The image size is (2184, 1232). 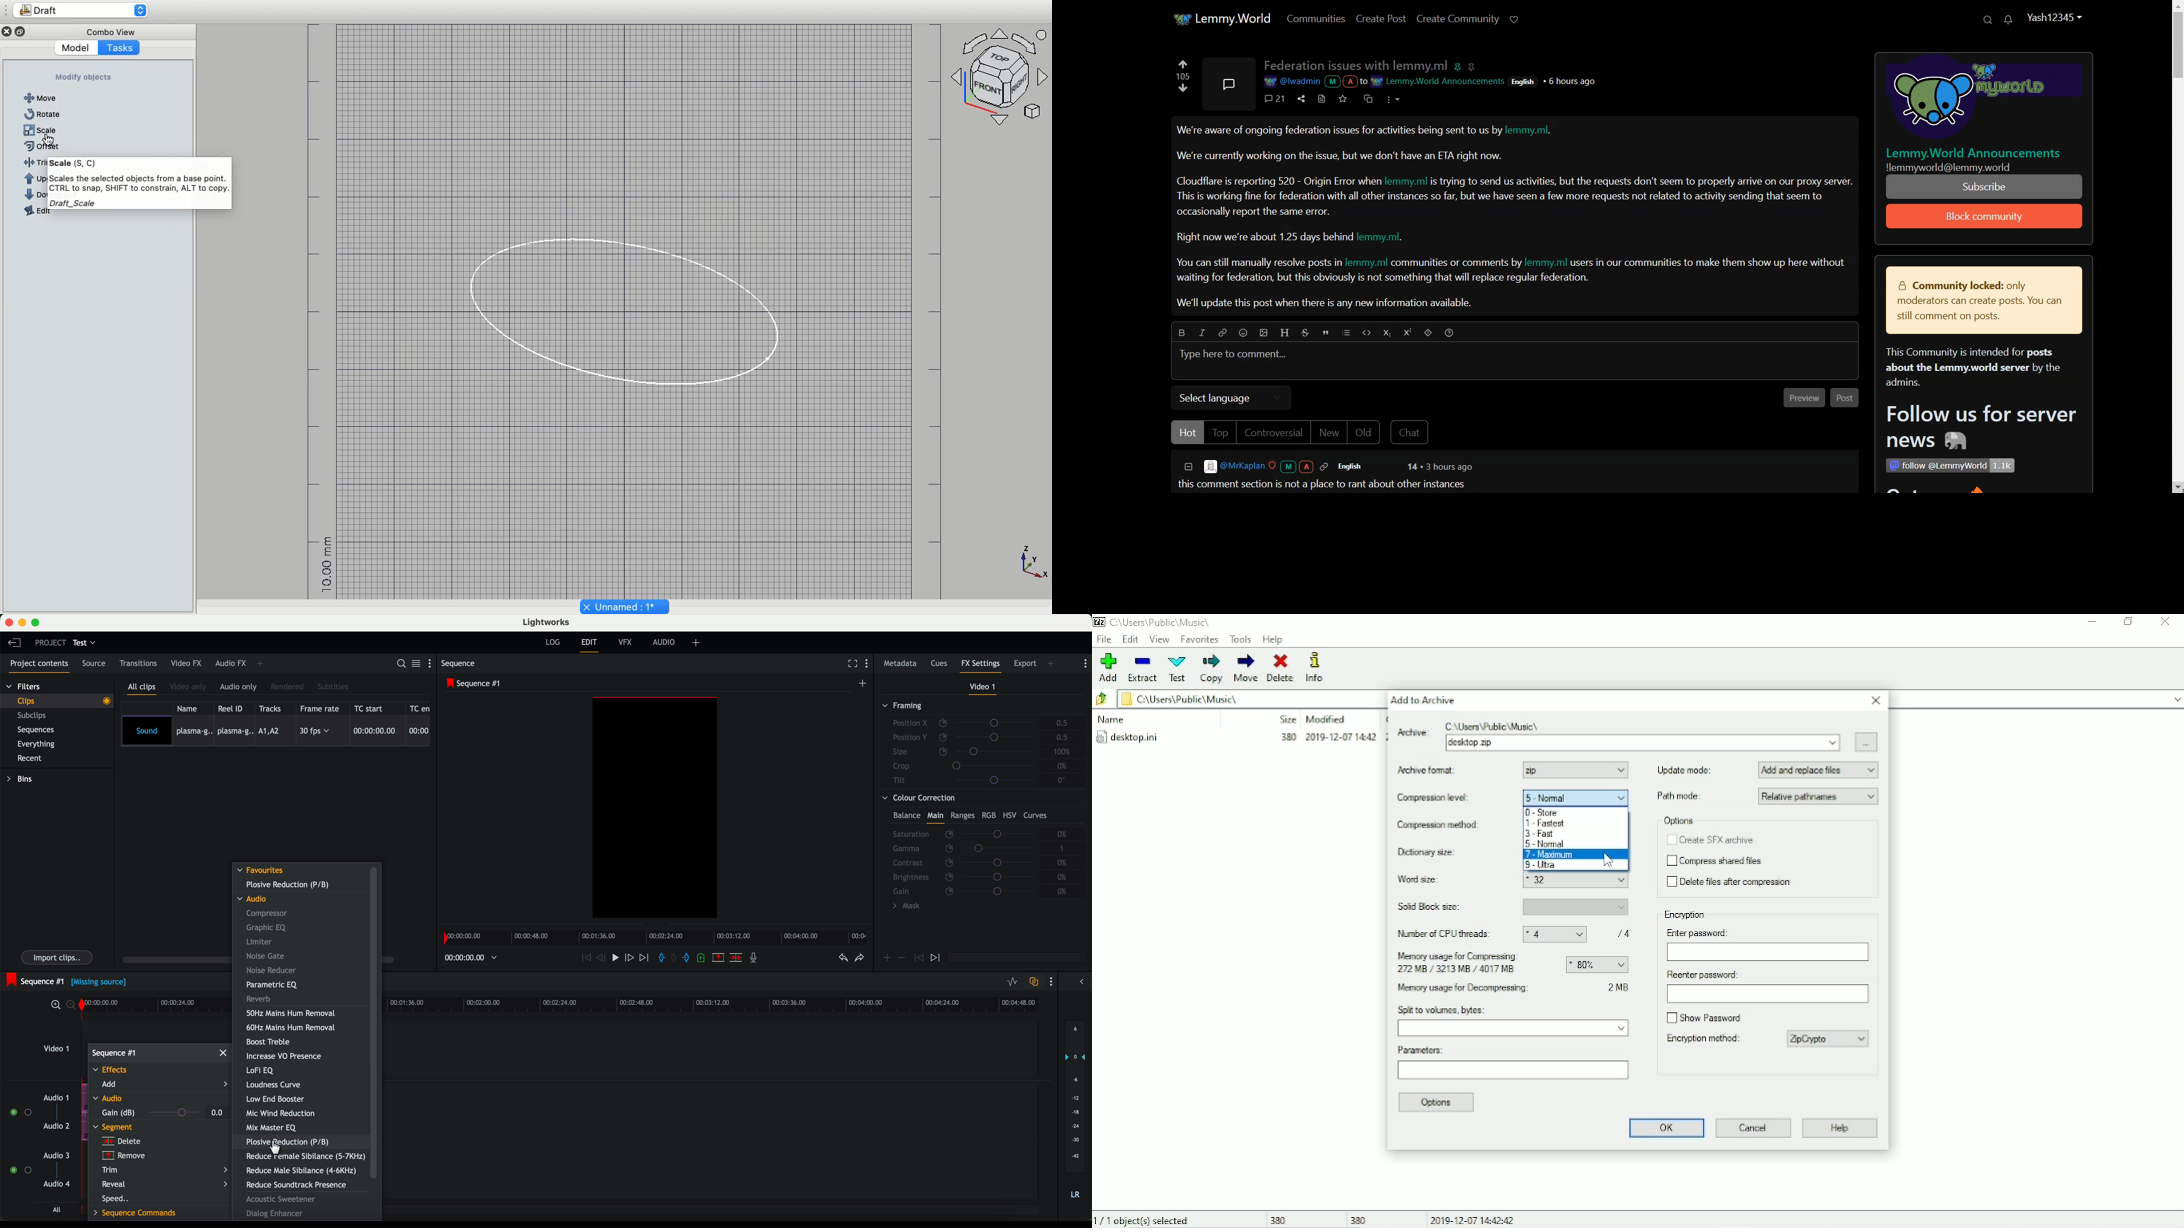 I want to click on s trying to send us activities, but the requests don’t seem to properly arrive on our proxy server., so click(x=1641, y=181).